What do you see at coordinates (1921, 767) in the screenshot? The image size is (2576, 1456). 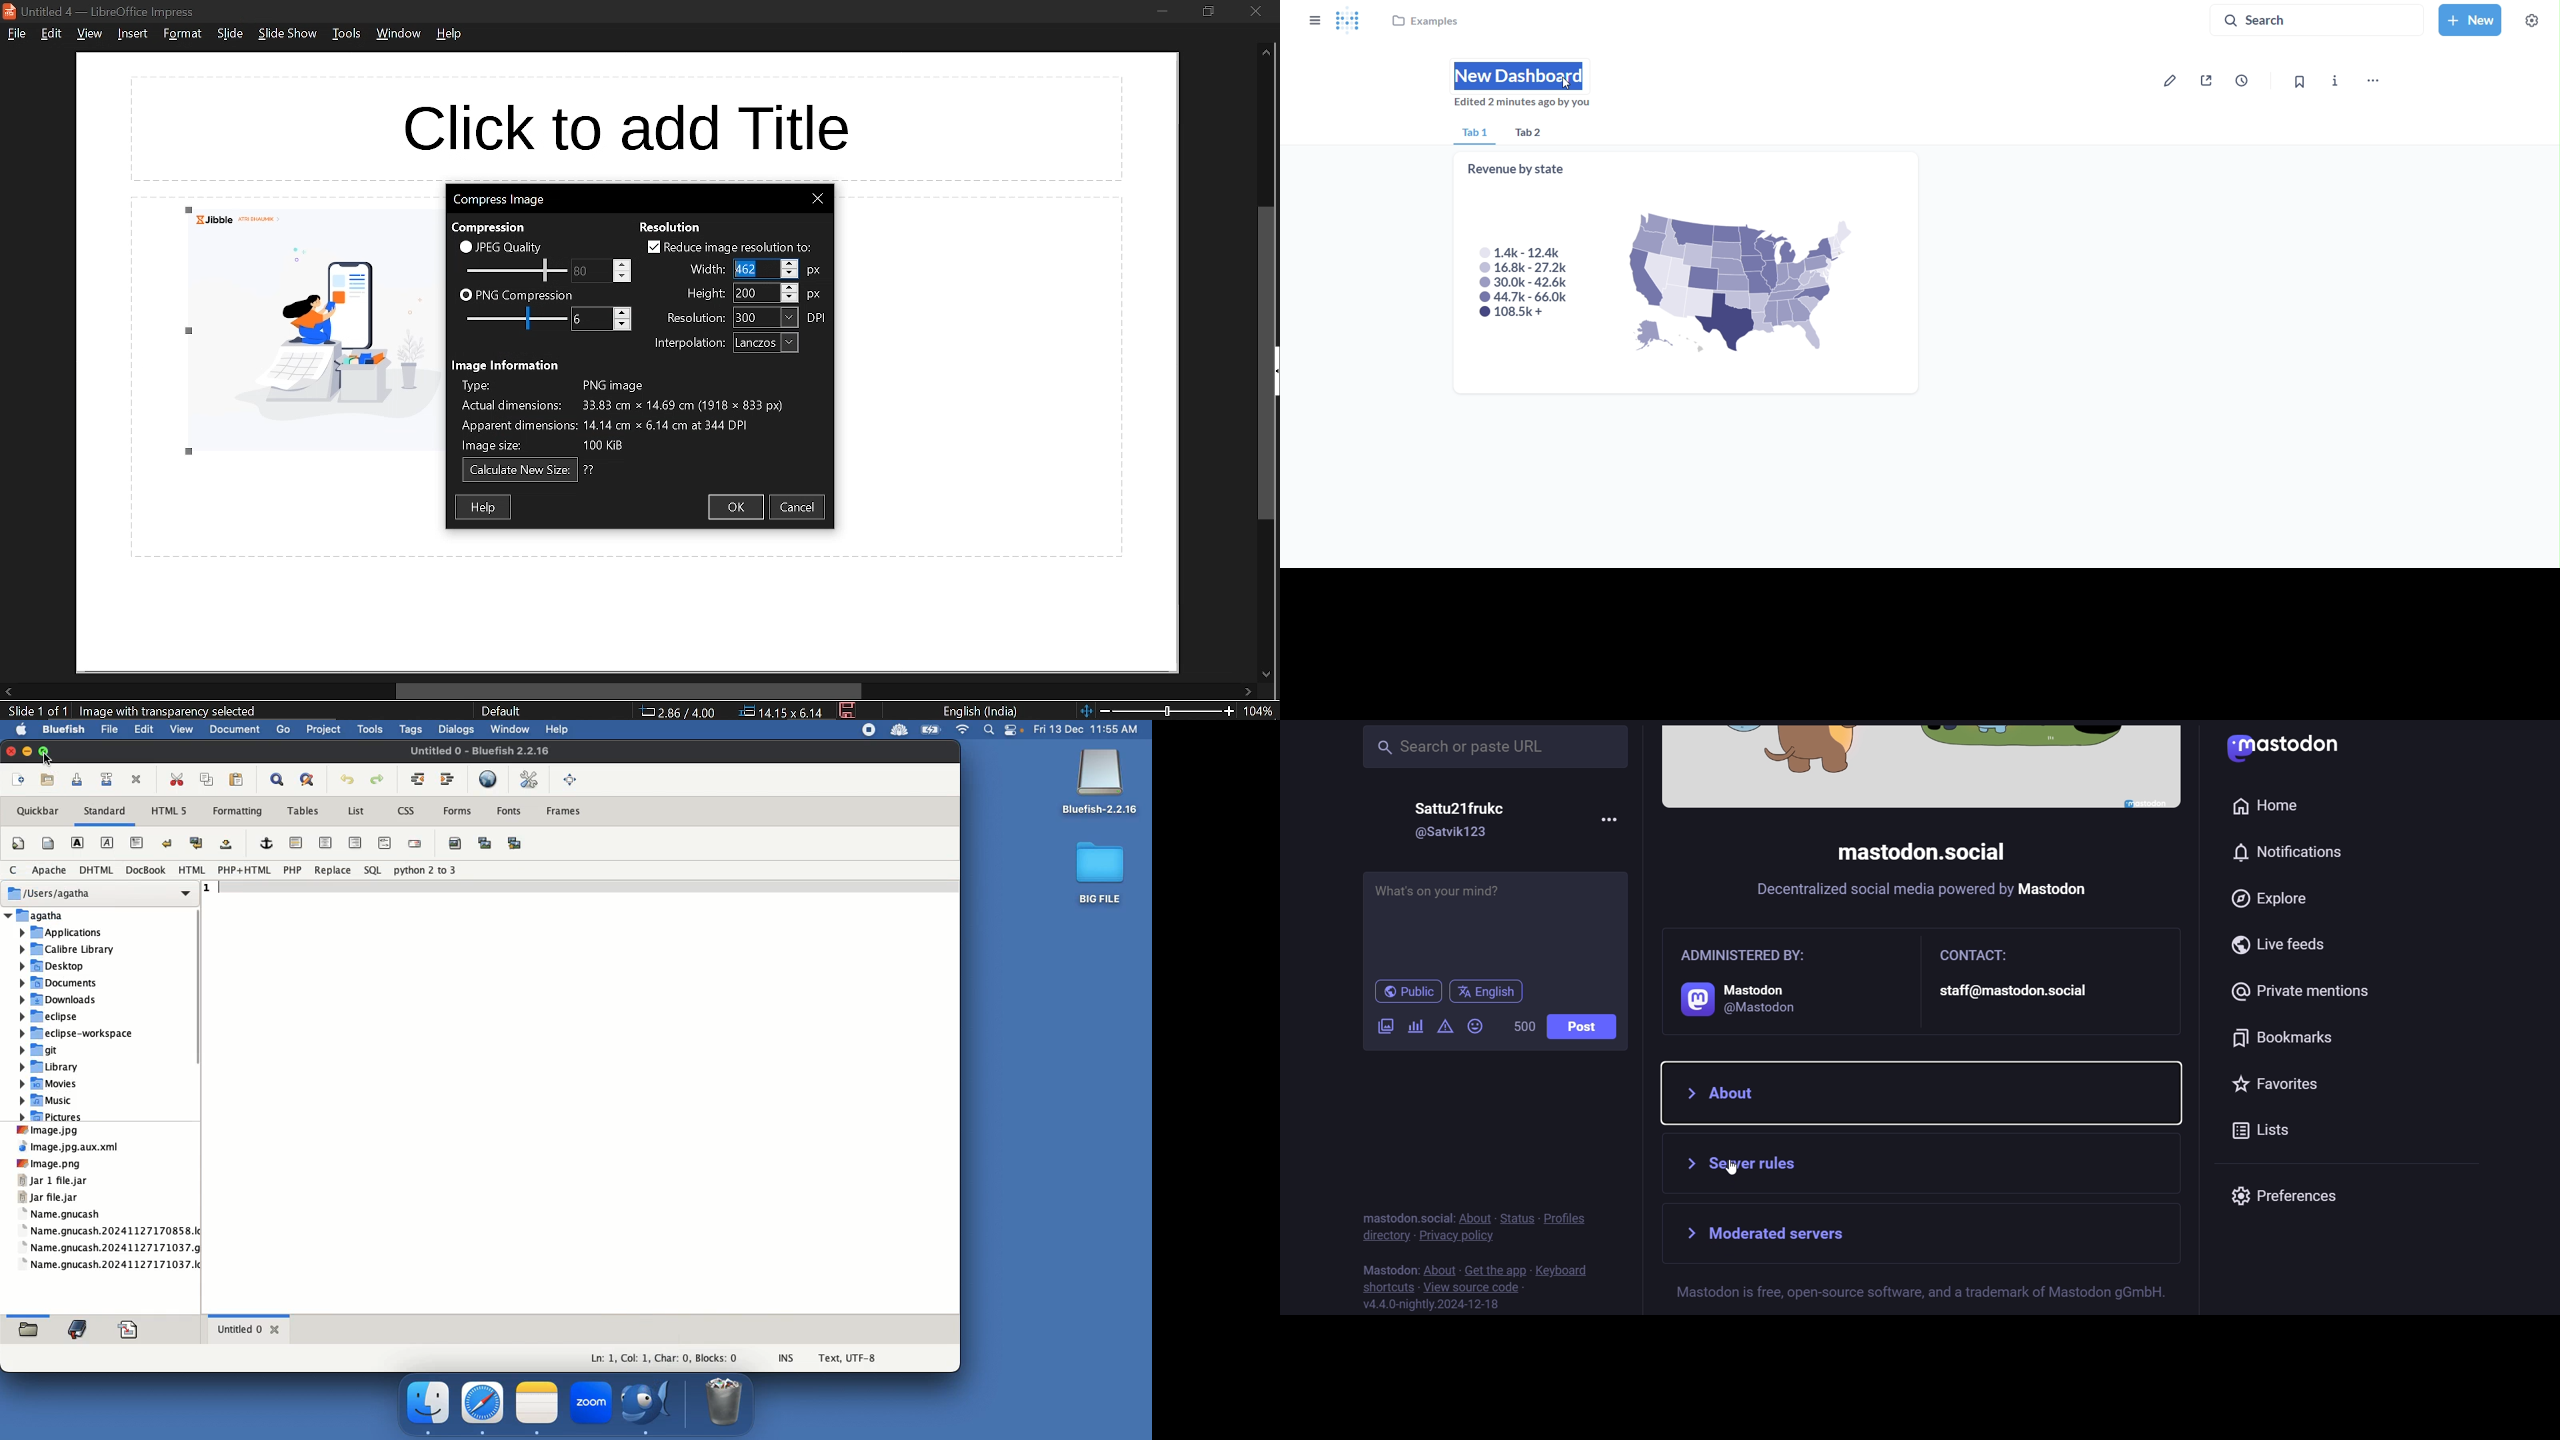 I see `image` at bounding box center [1921, 767].